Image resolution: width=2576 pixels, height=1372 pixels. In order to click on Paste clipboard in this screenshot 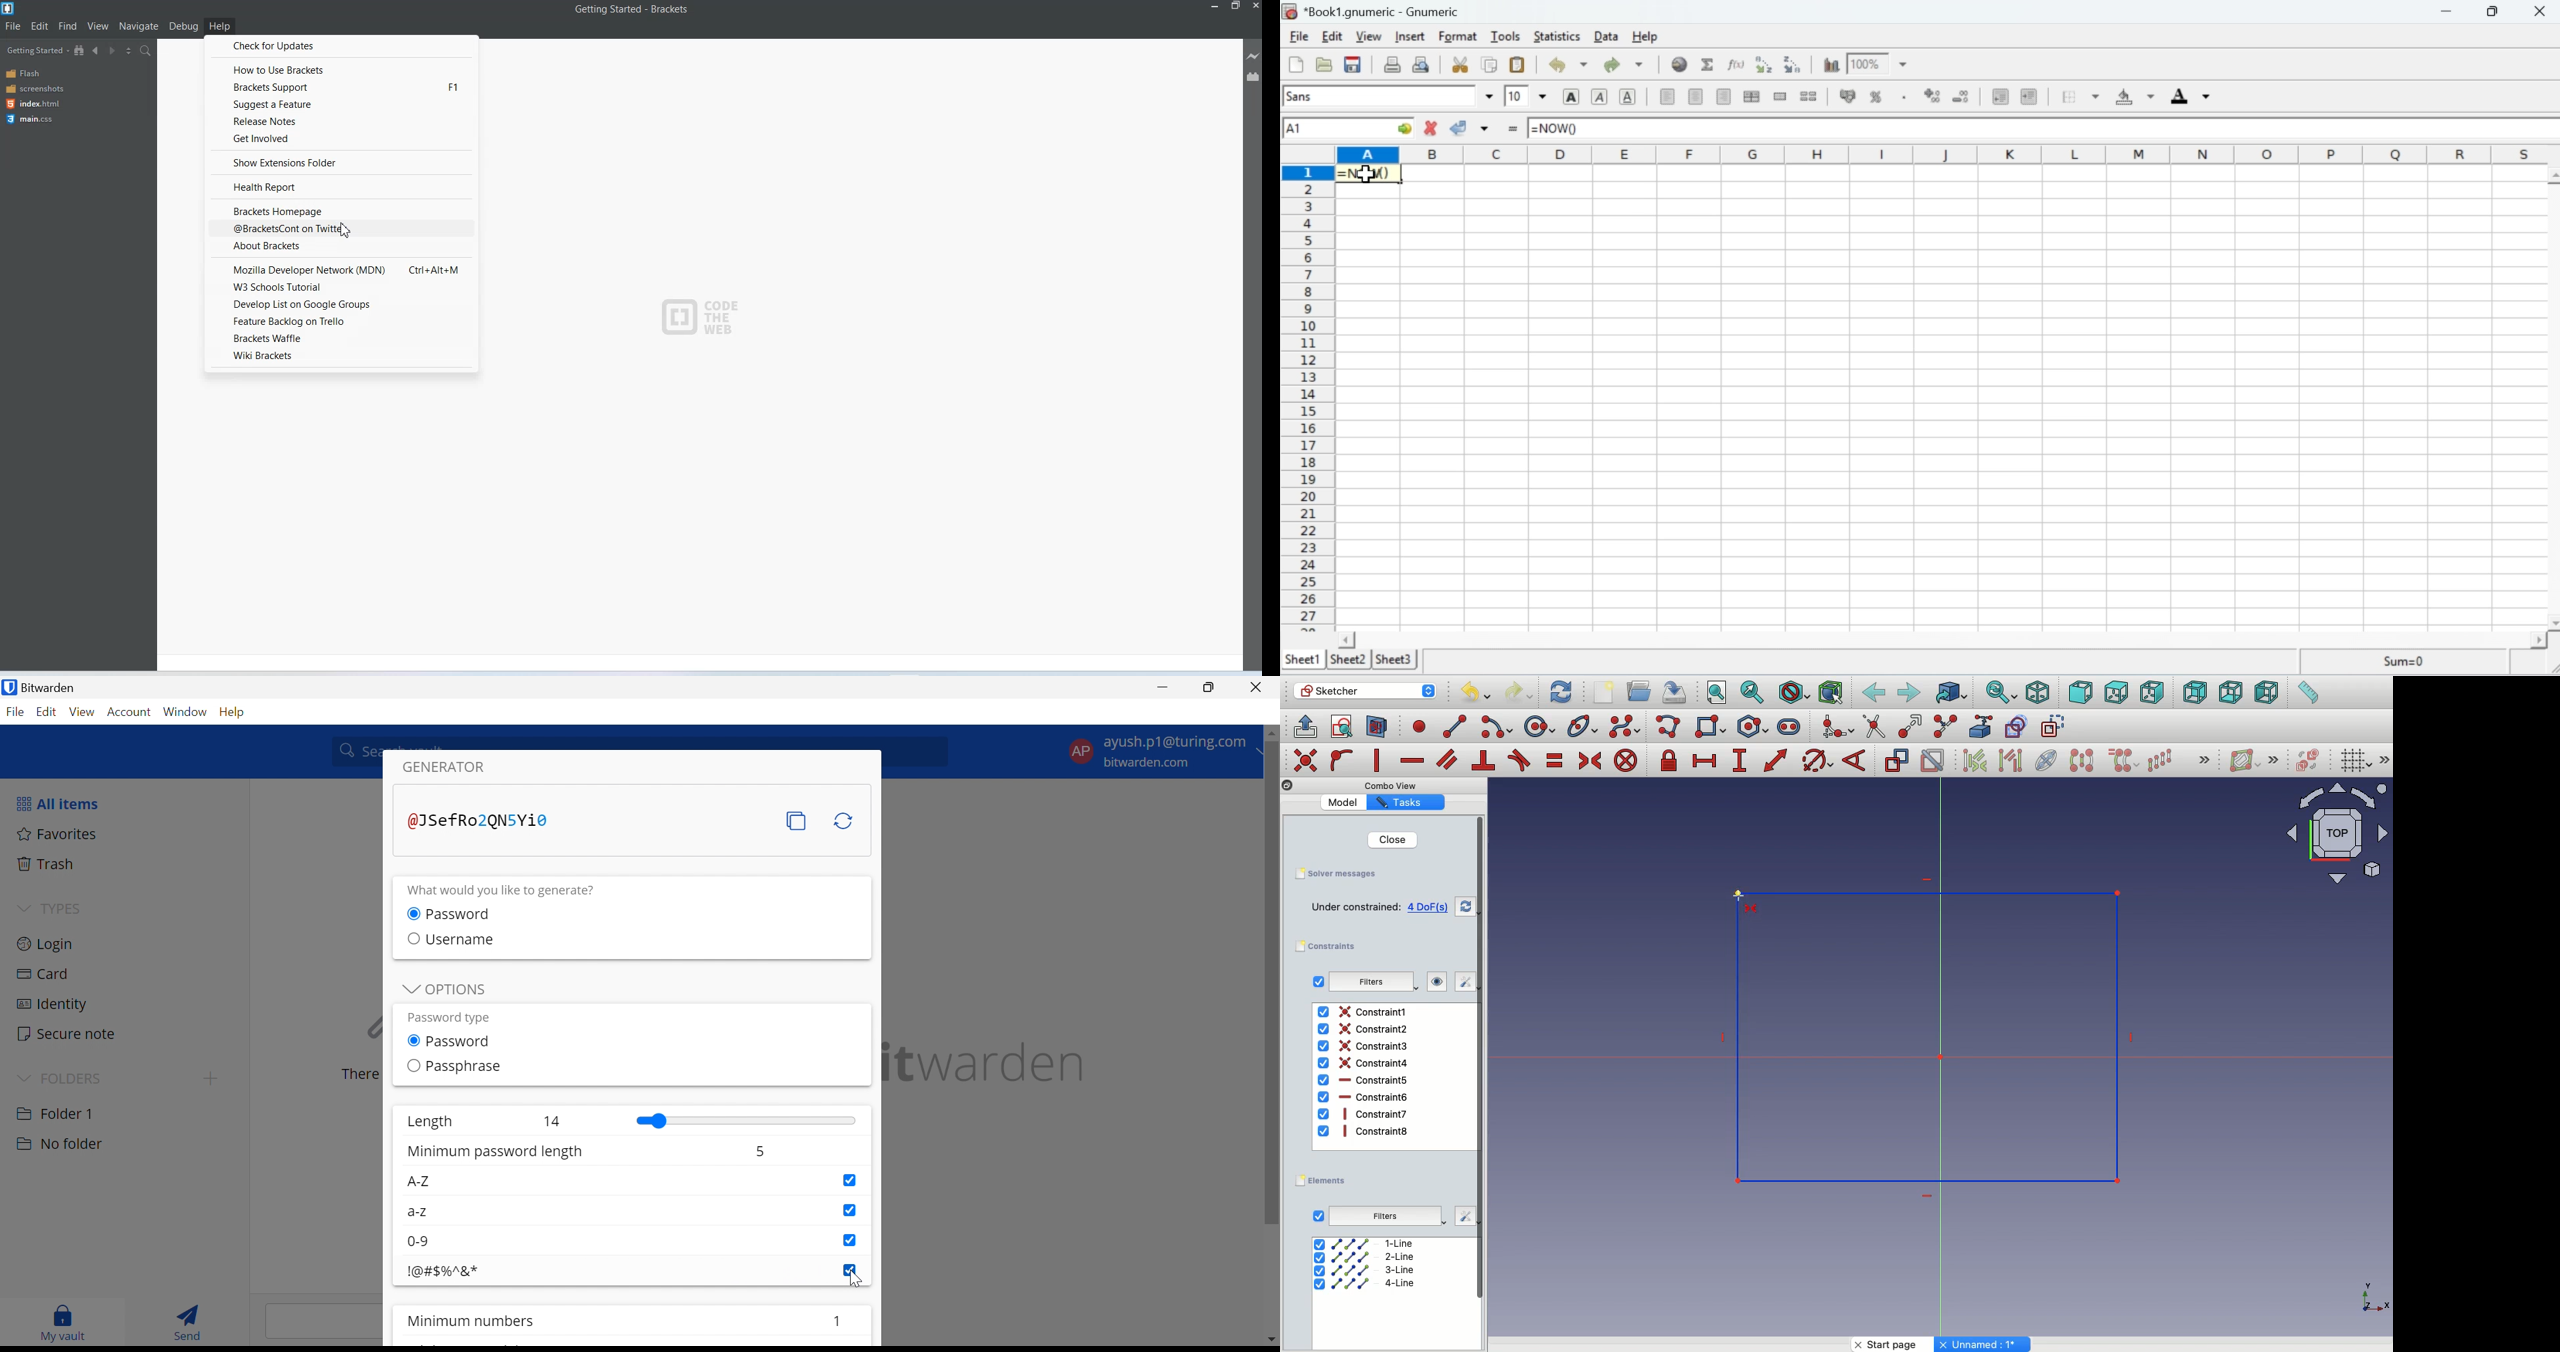, I will do `click(1518, 65)`.